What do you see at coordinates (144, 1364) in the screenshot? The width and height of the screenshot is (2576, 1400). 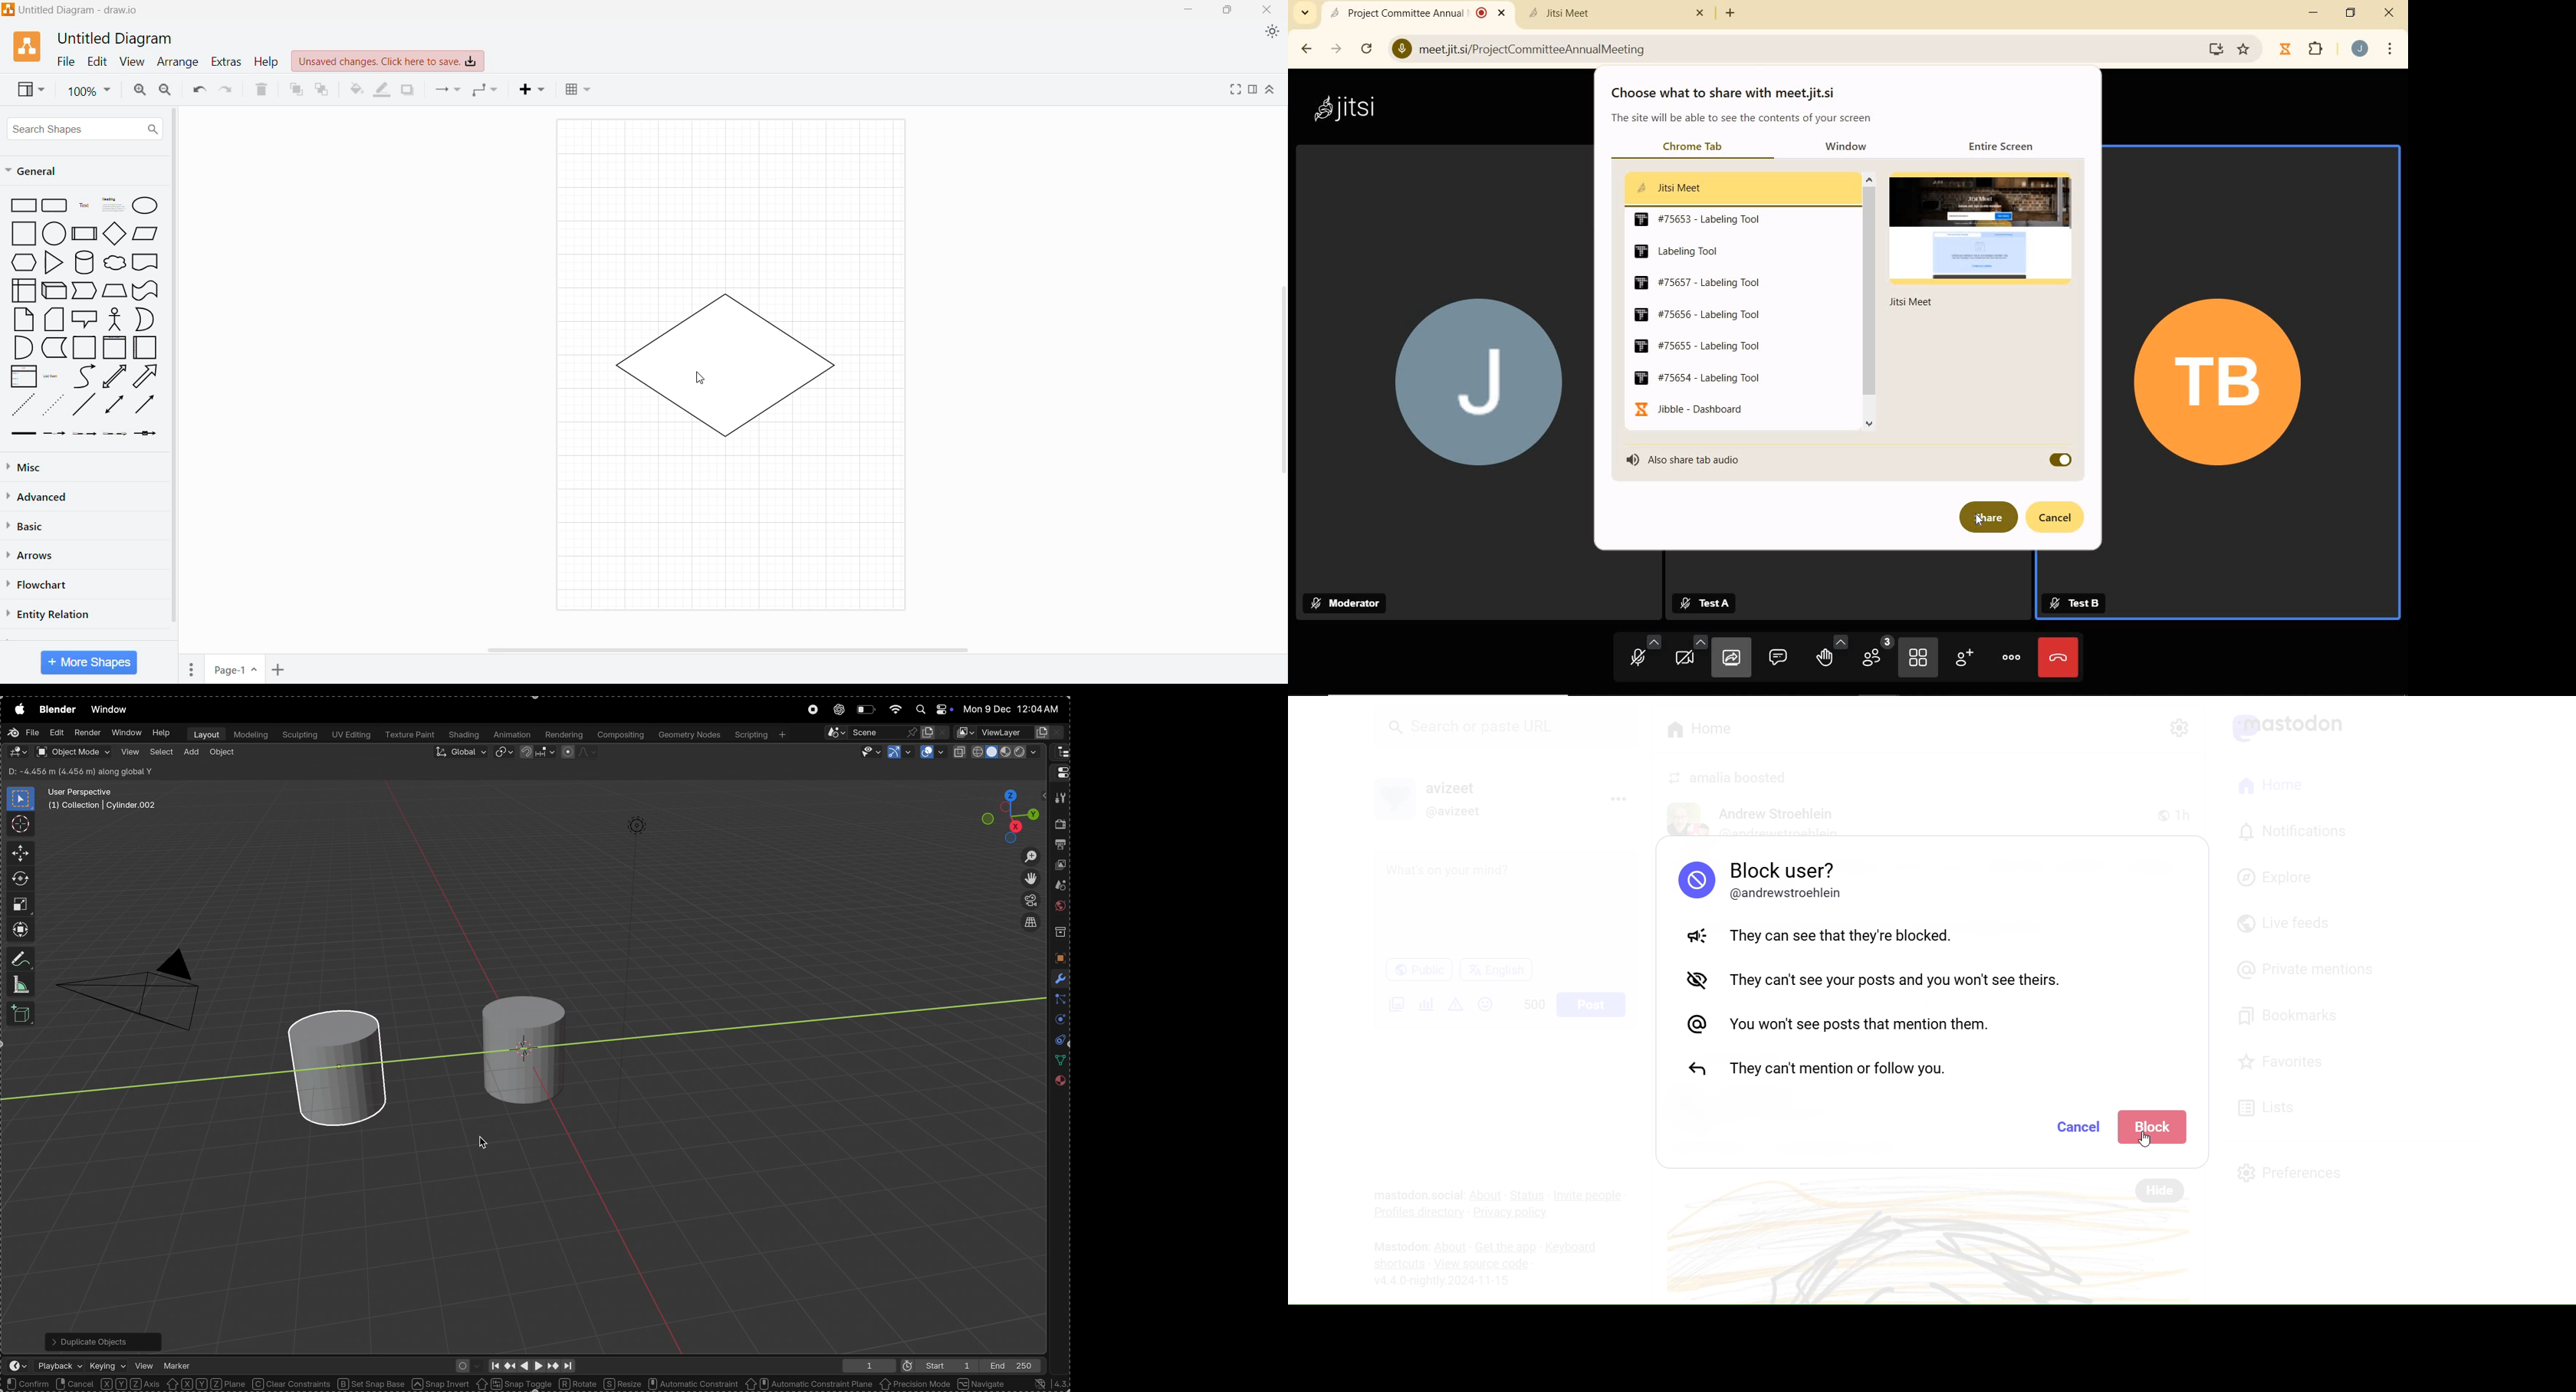 I see `view` at bounding box center [144, 1364].